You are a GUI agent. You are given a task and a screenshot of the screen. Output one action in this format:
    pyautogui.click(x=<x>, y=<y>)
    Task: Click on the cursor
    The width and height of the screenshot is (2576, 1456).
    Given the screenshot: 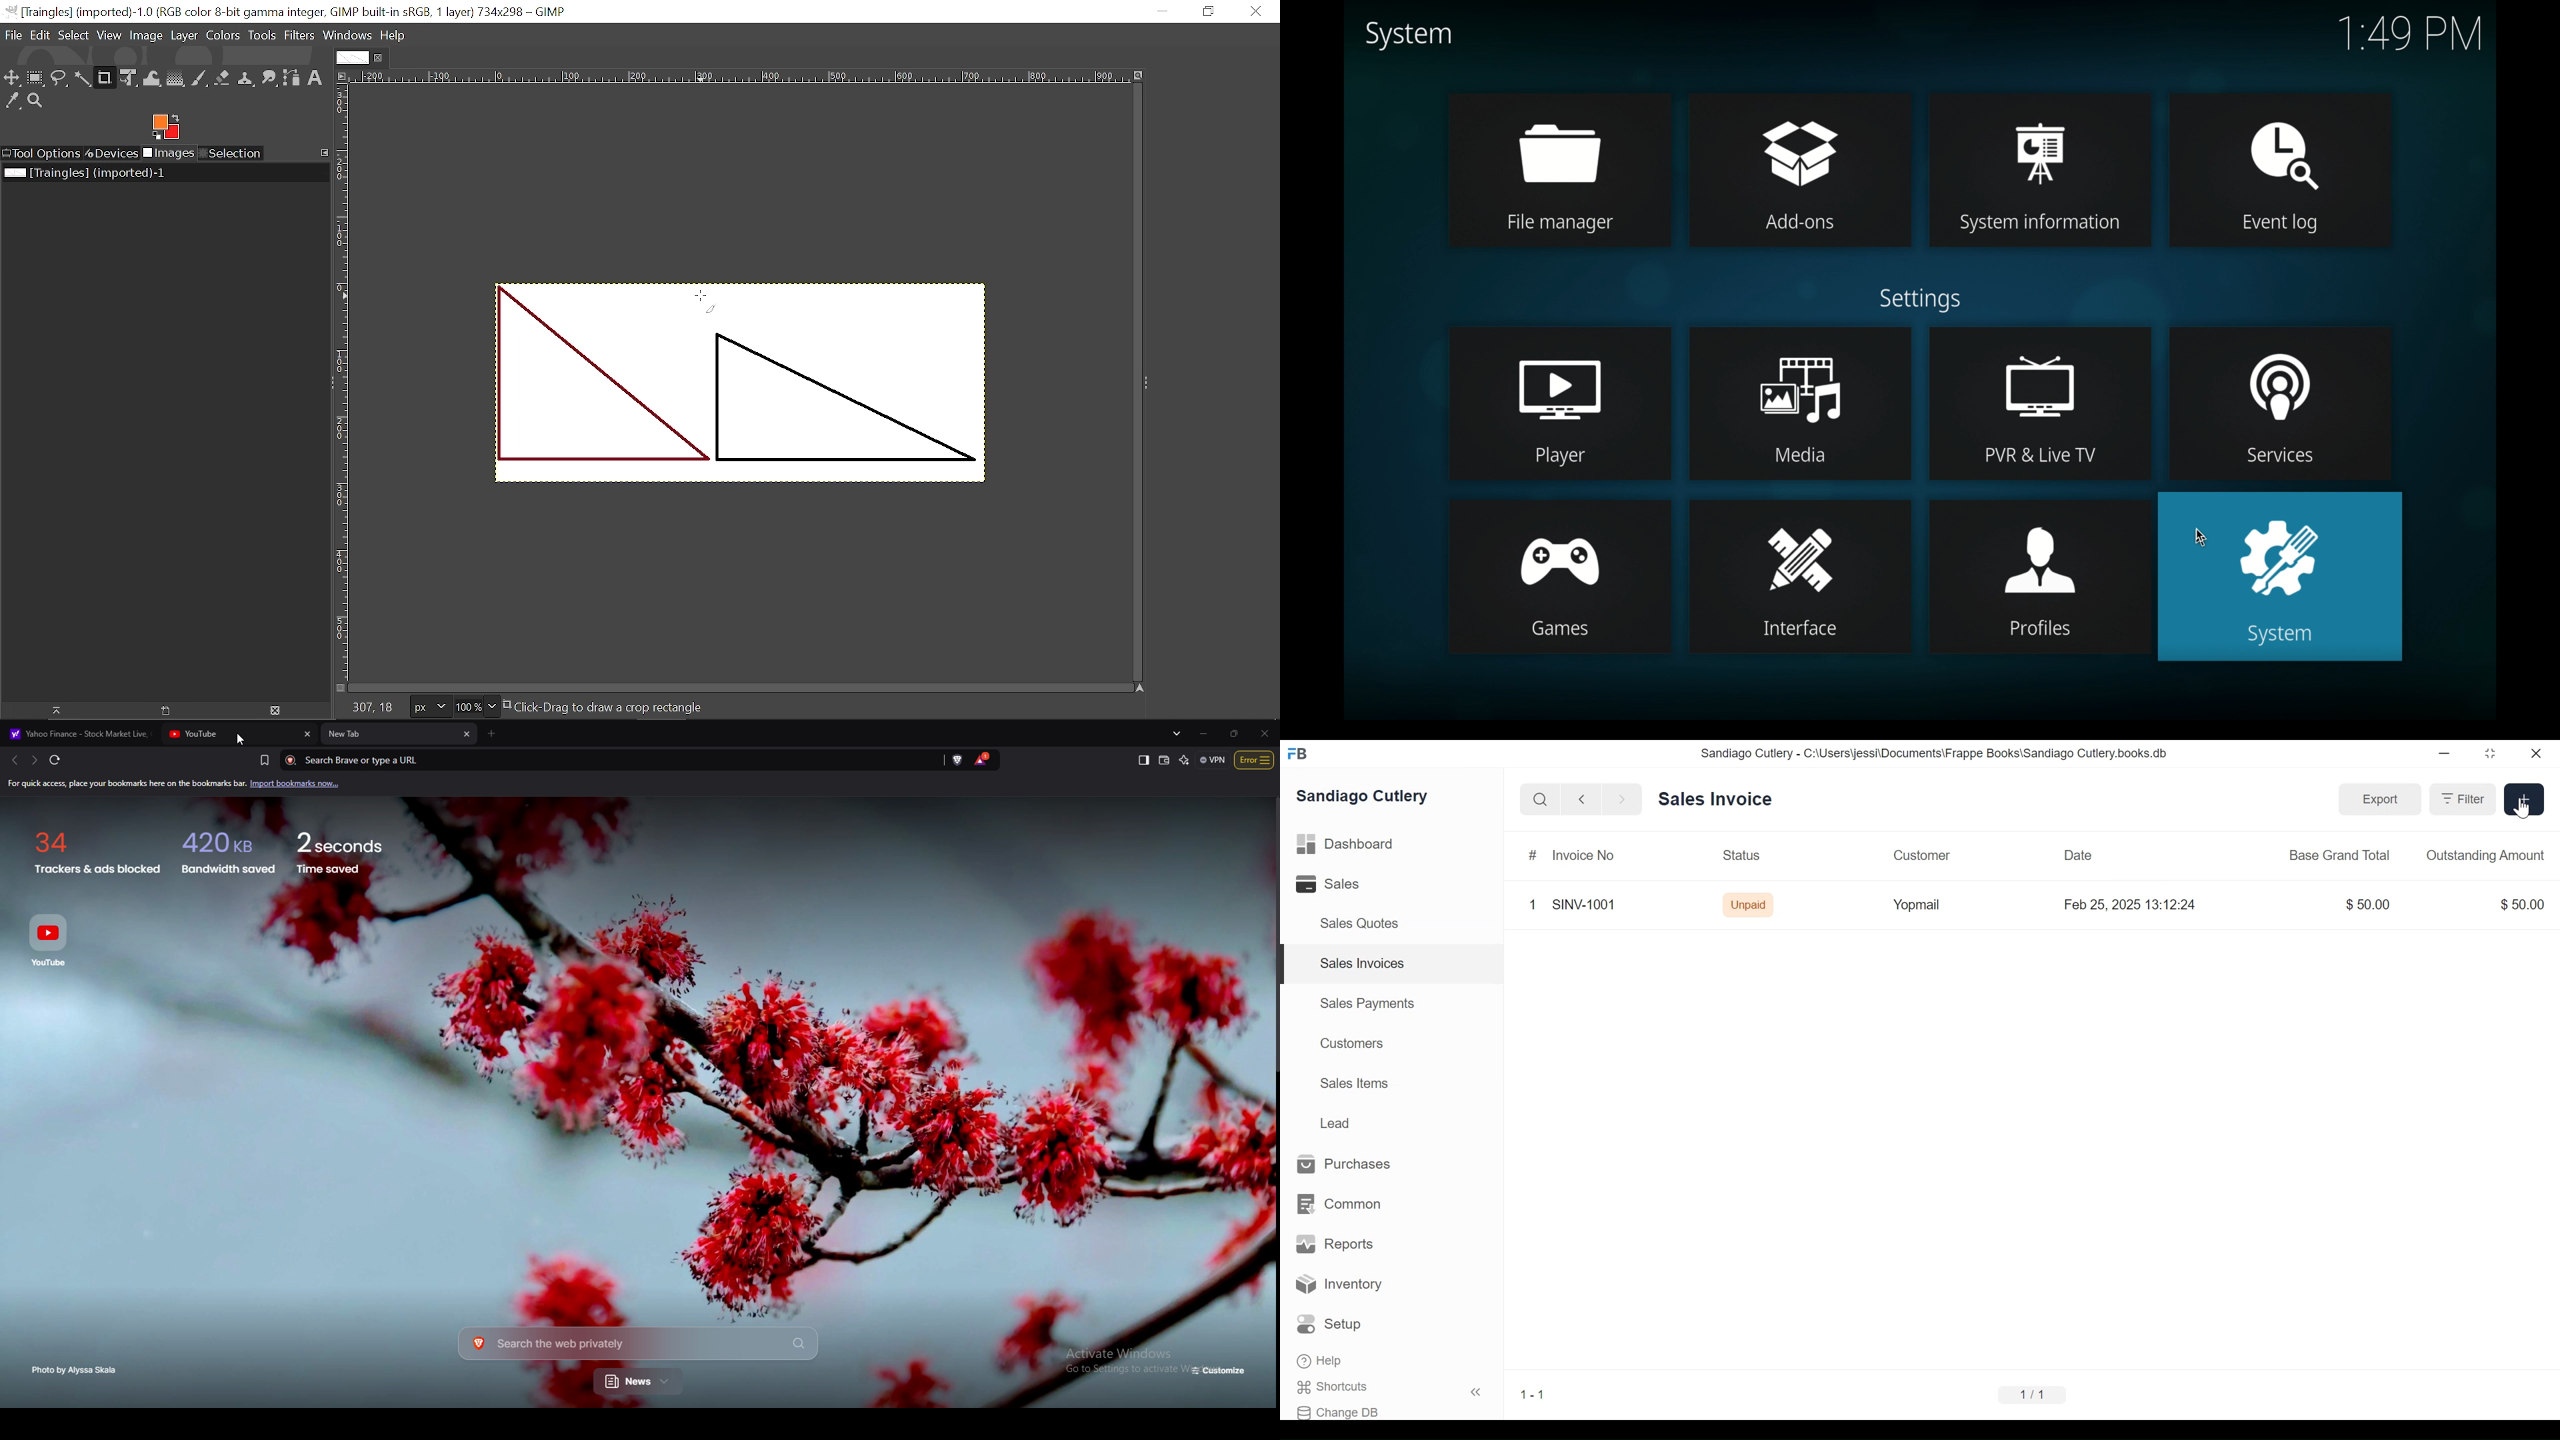 What is the action you would take?
    pyautogui.click(x=239, y=741)
    